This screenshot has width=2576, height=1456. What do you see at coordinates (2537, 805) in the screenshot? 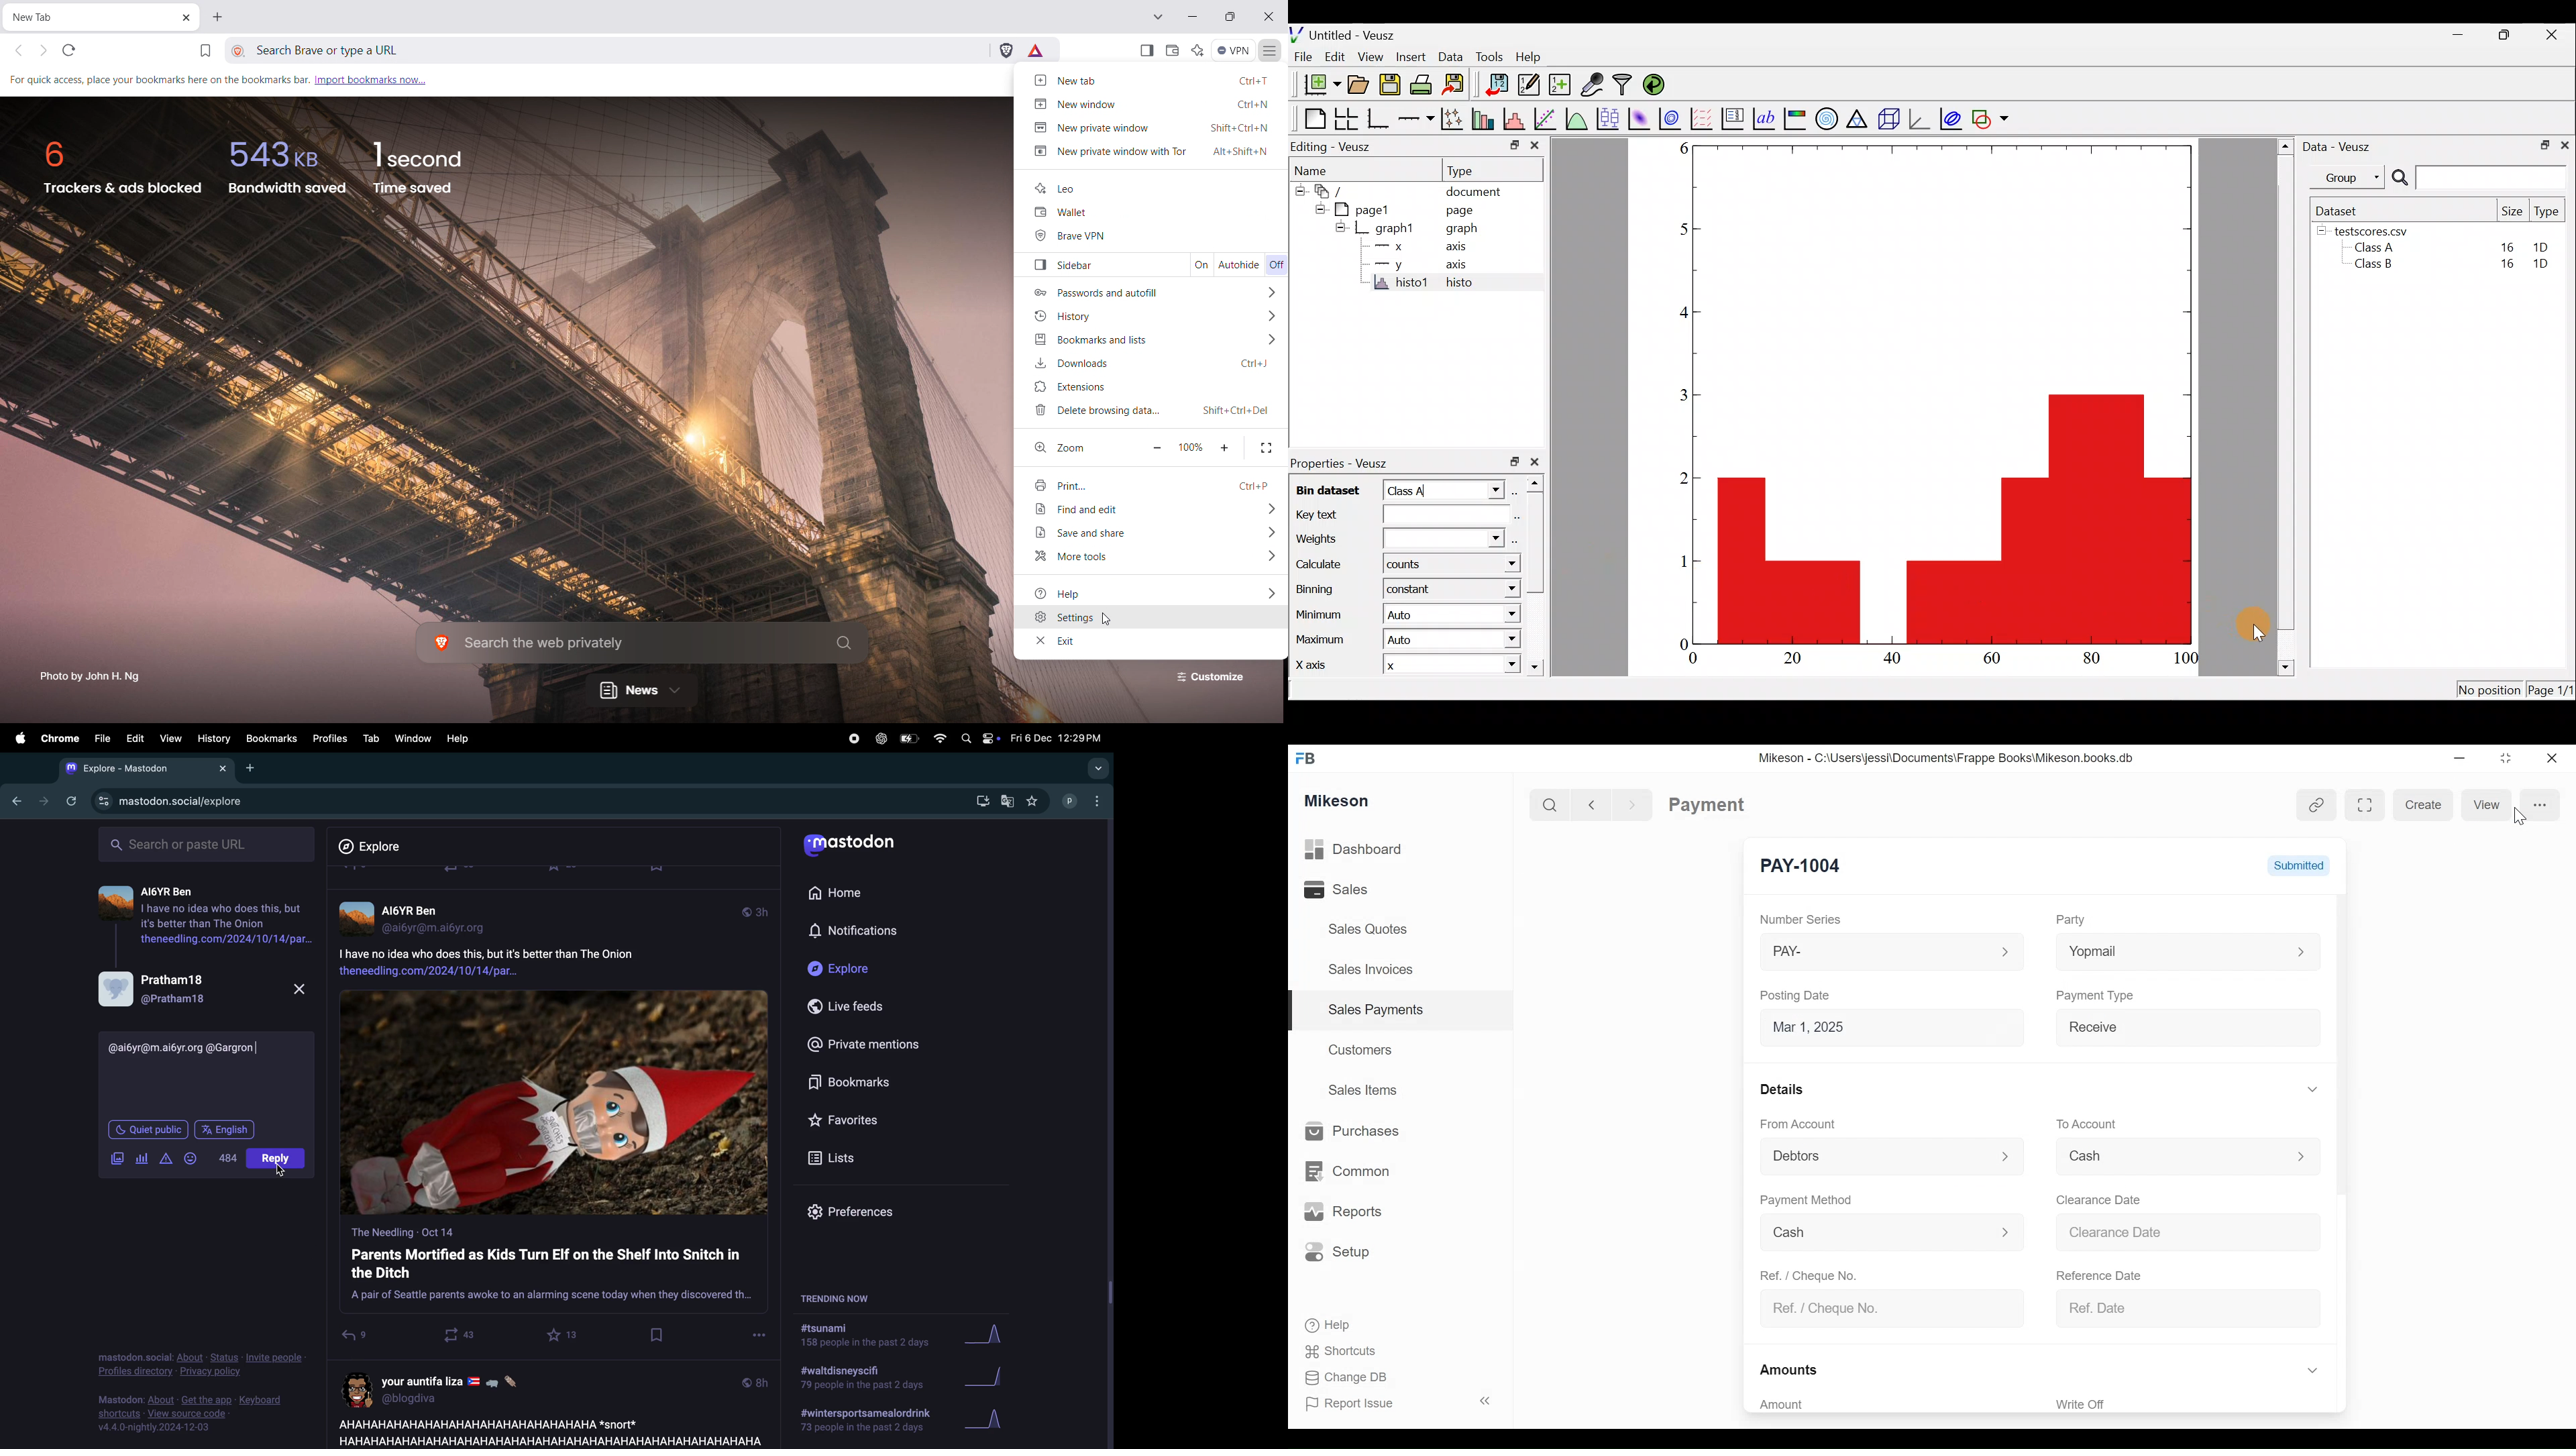
I see `More options` at bounding box center [2537, 805].